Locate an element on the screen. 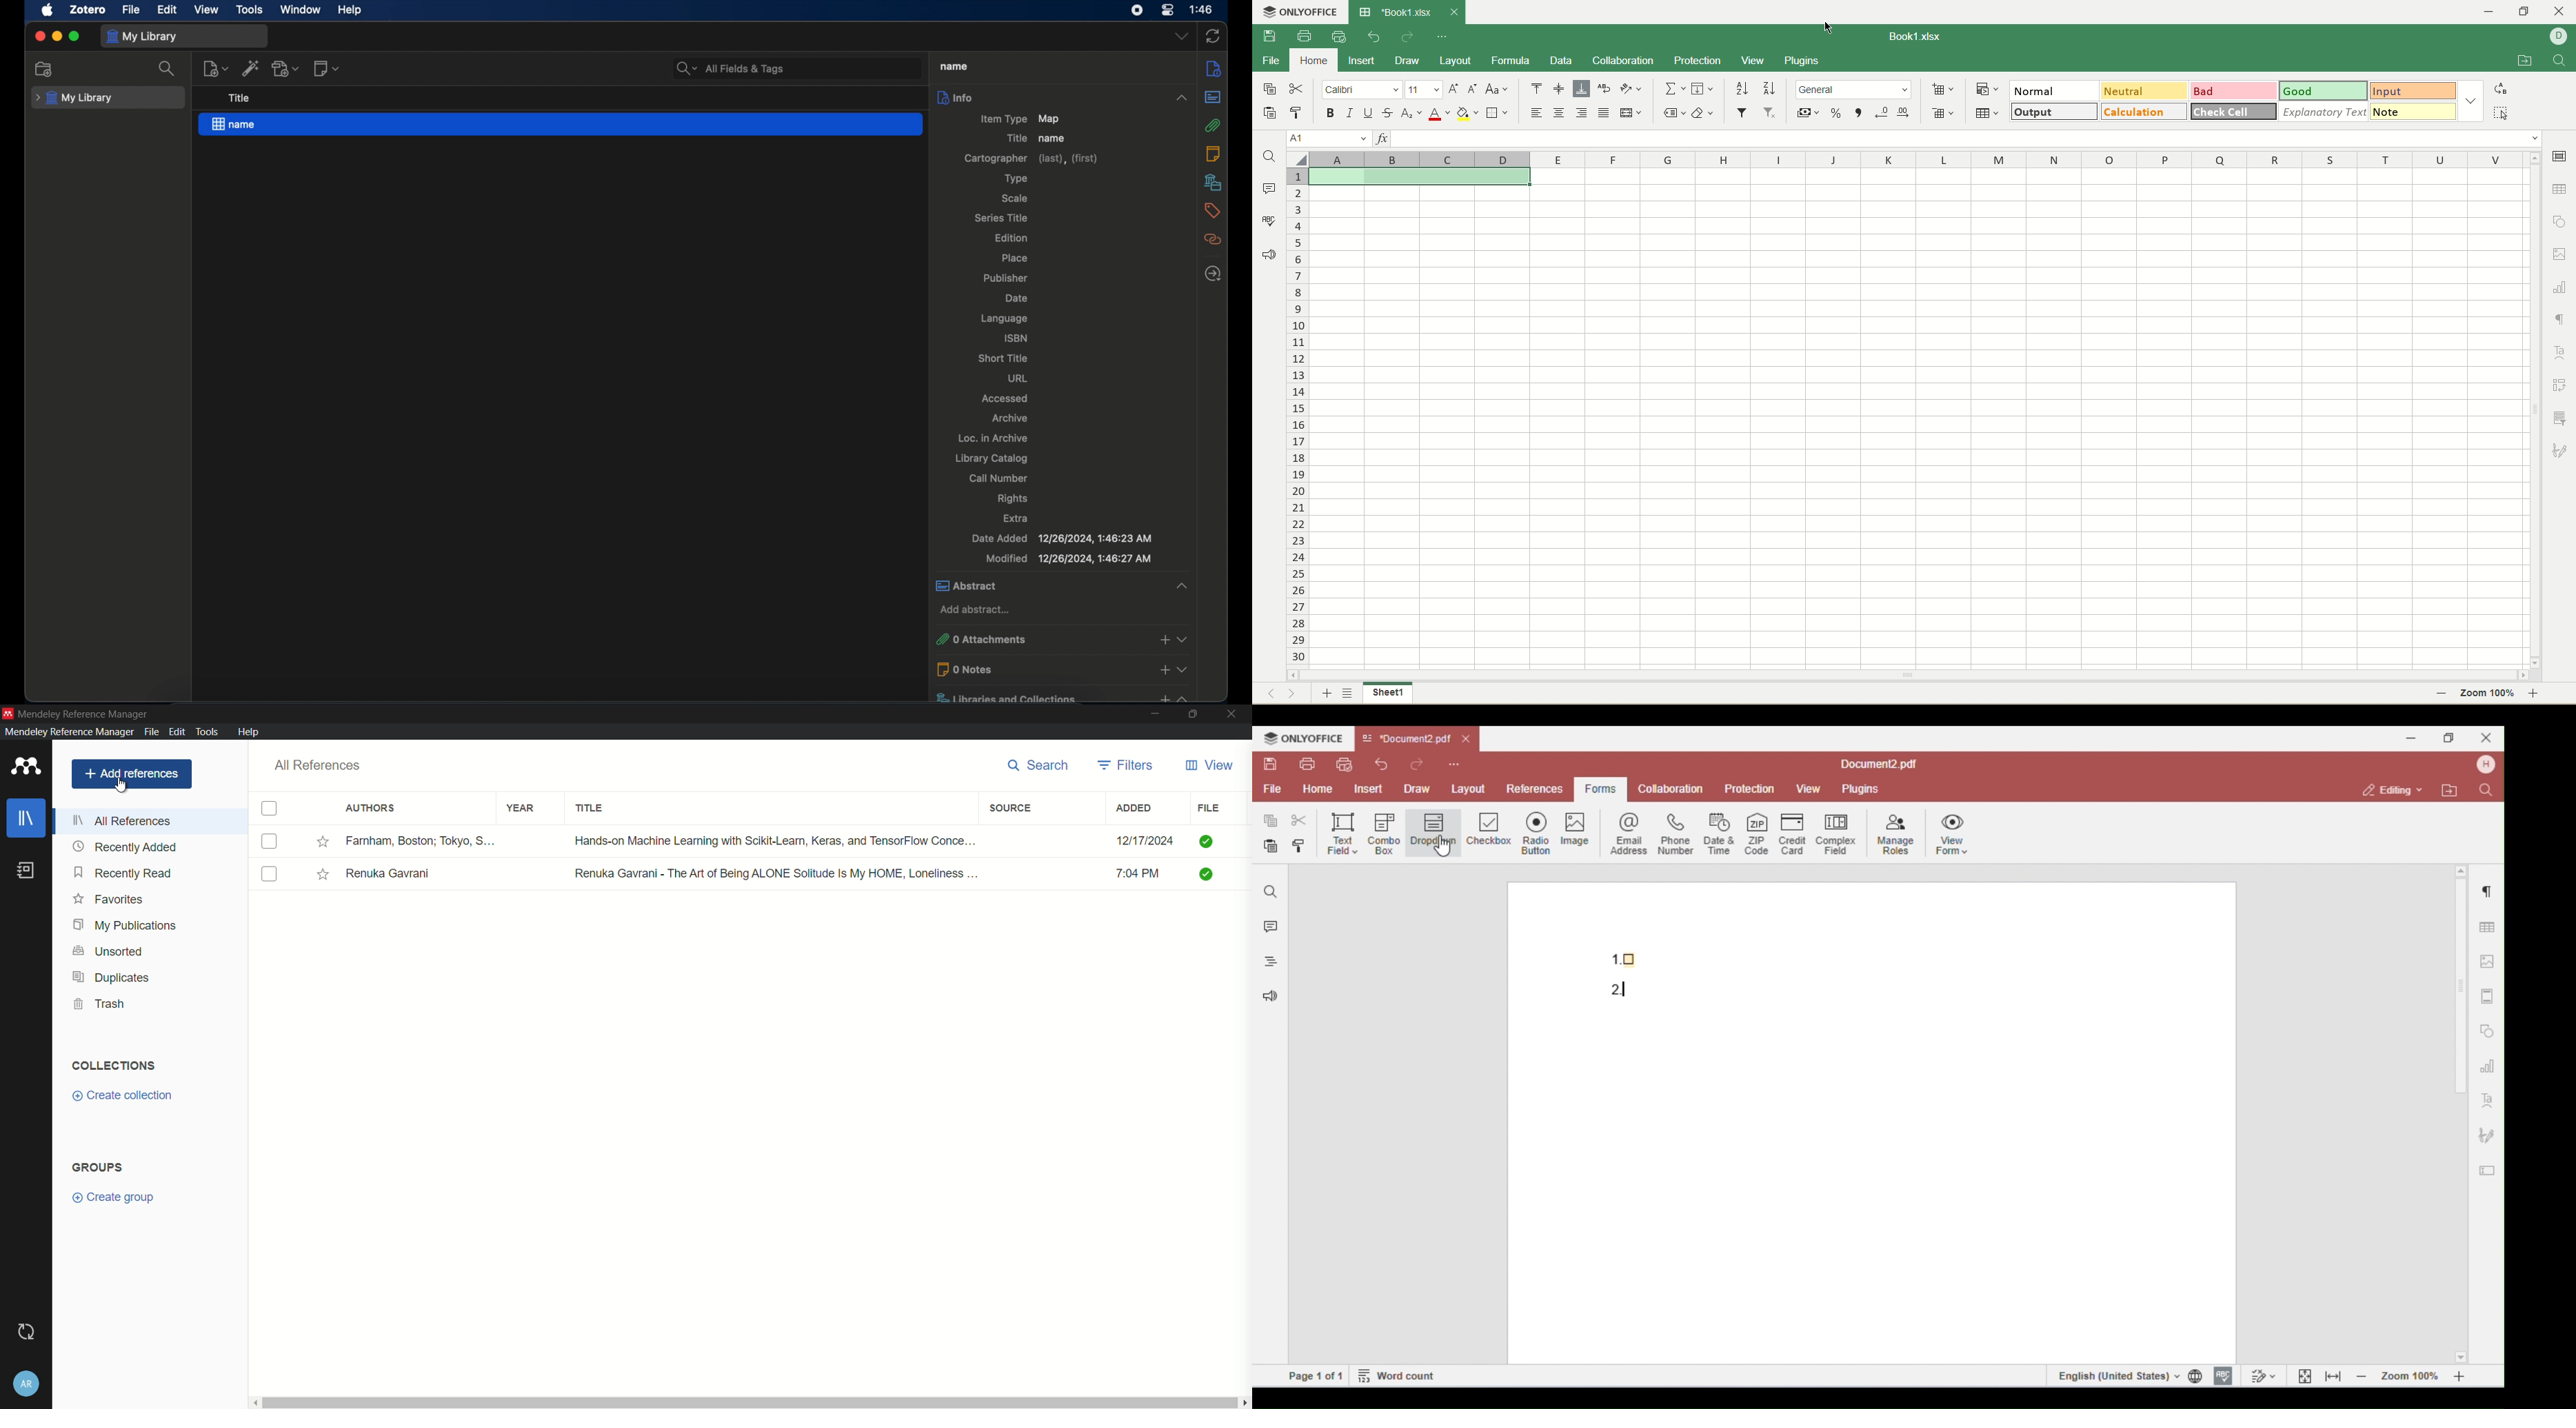  file  is located at coordinates (152, 731).